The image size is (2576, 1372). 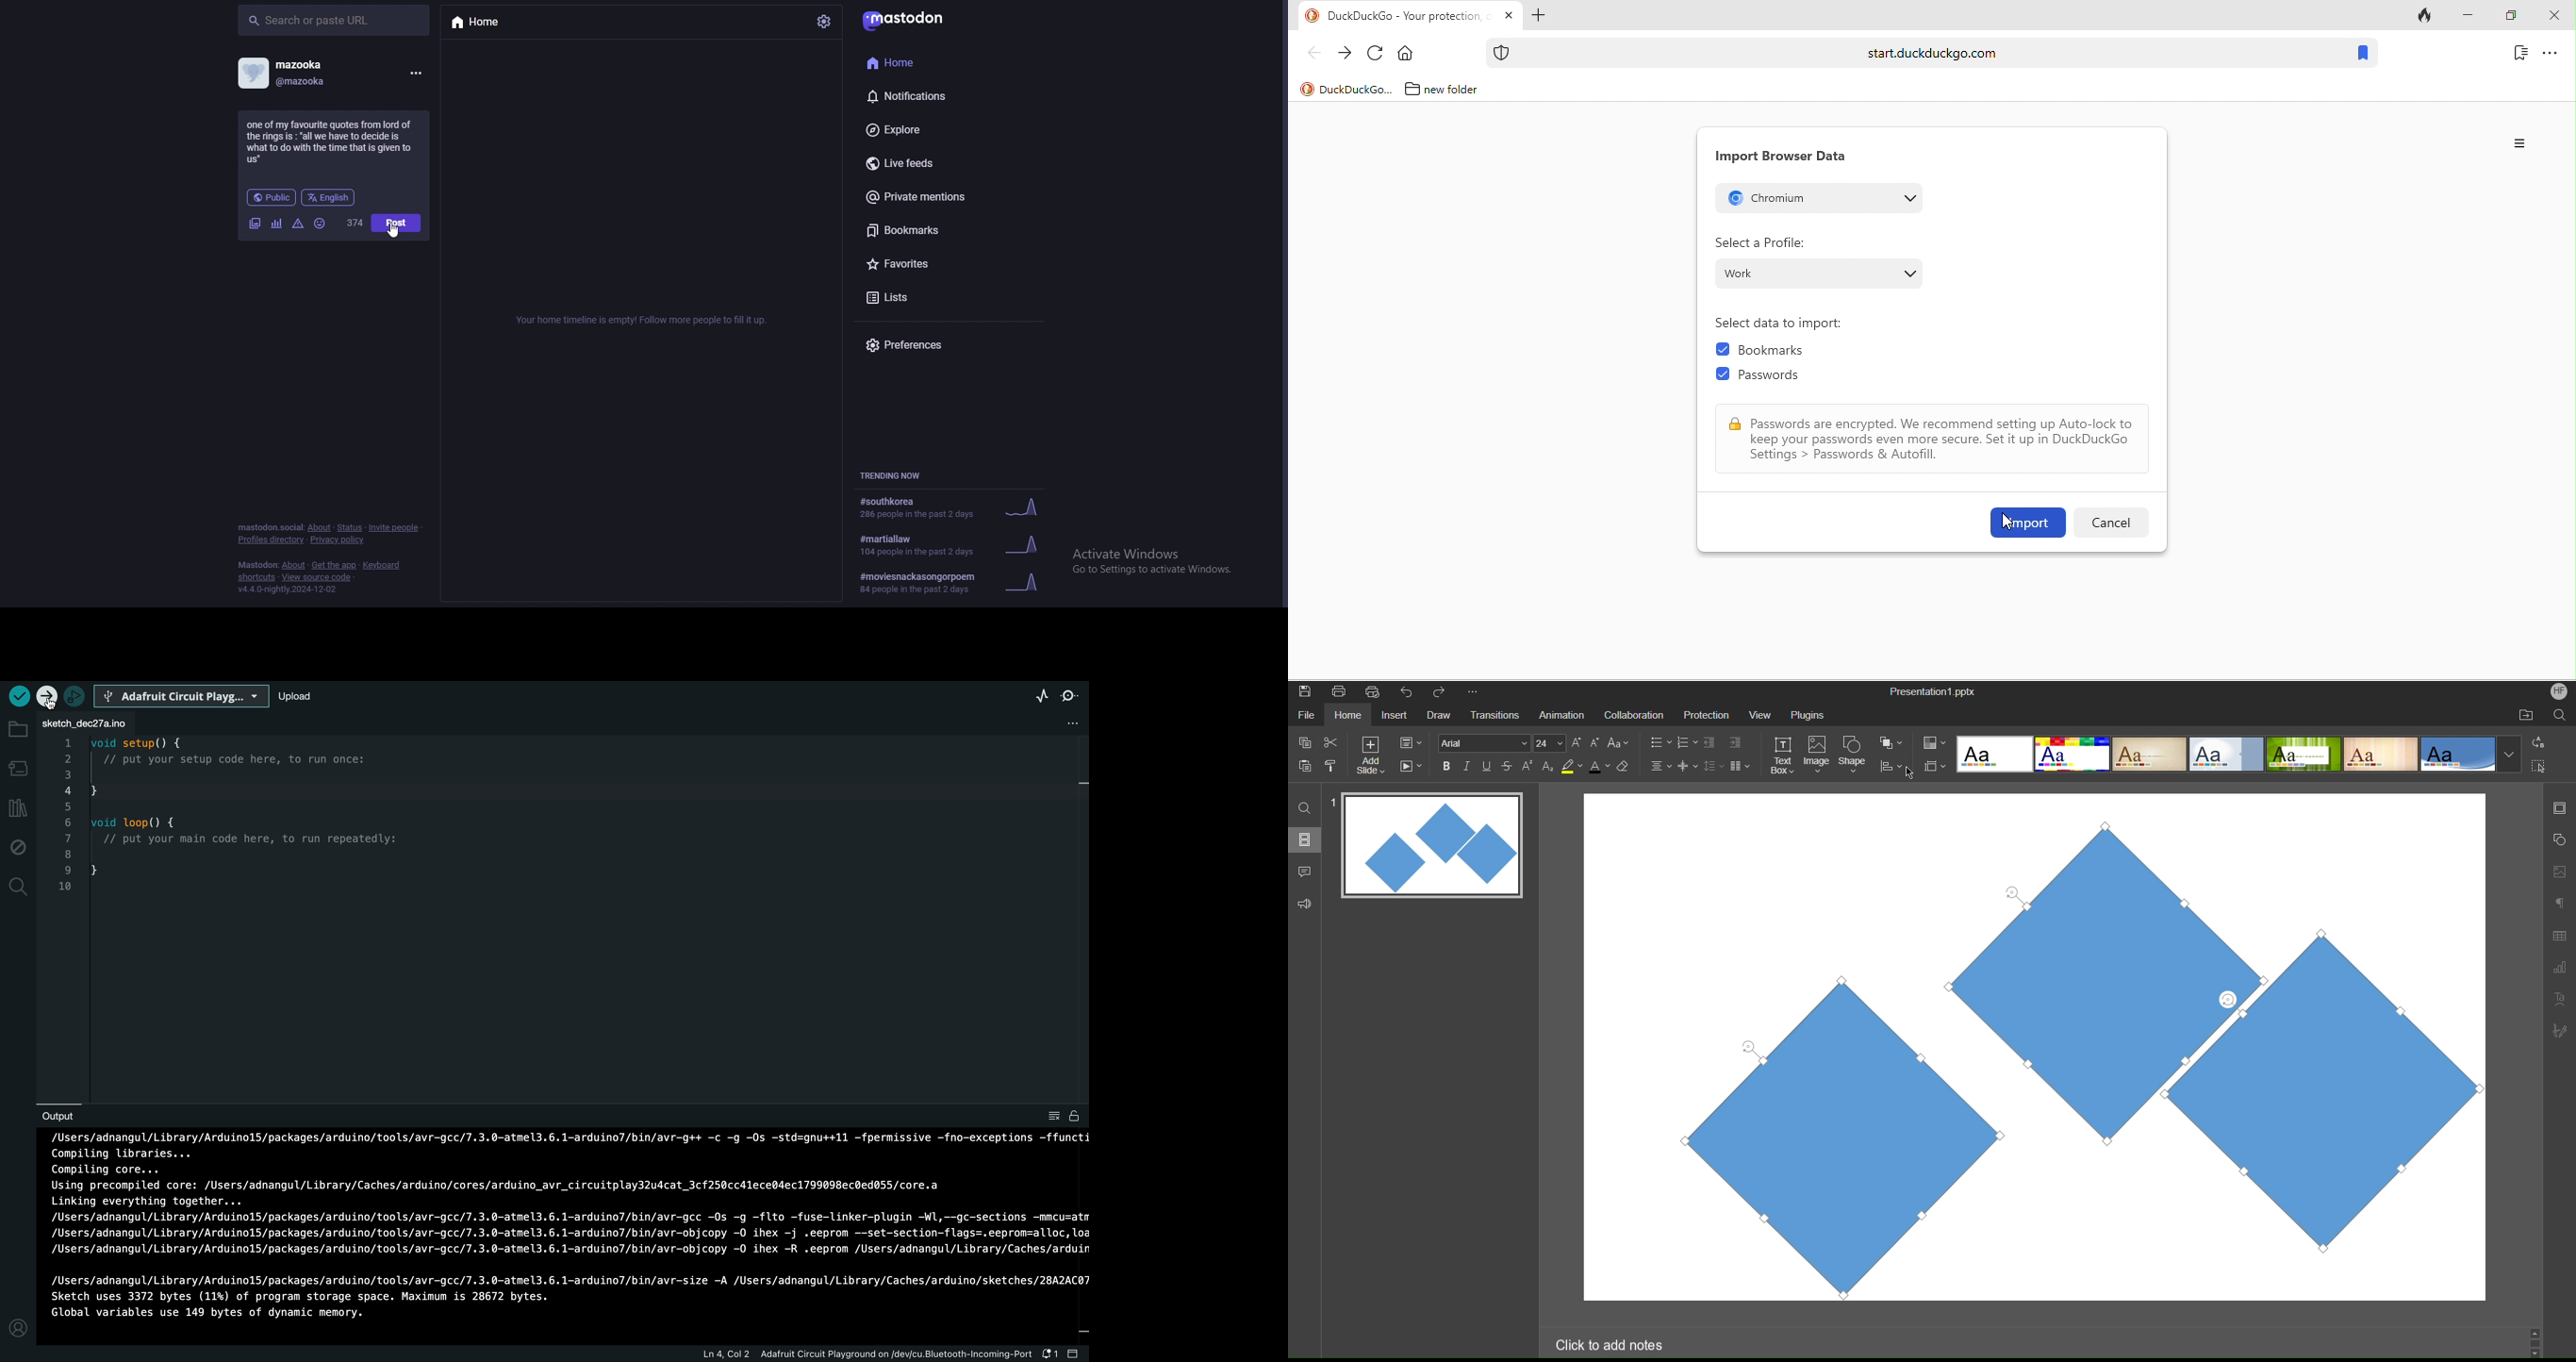 I want to click on images, so click(x=255, y=225).